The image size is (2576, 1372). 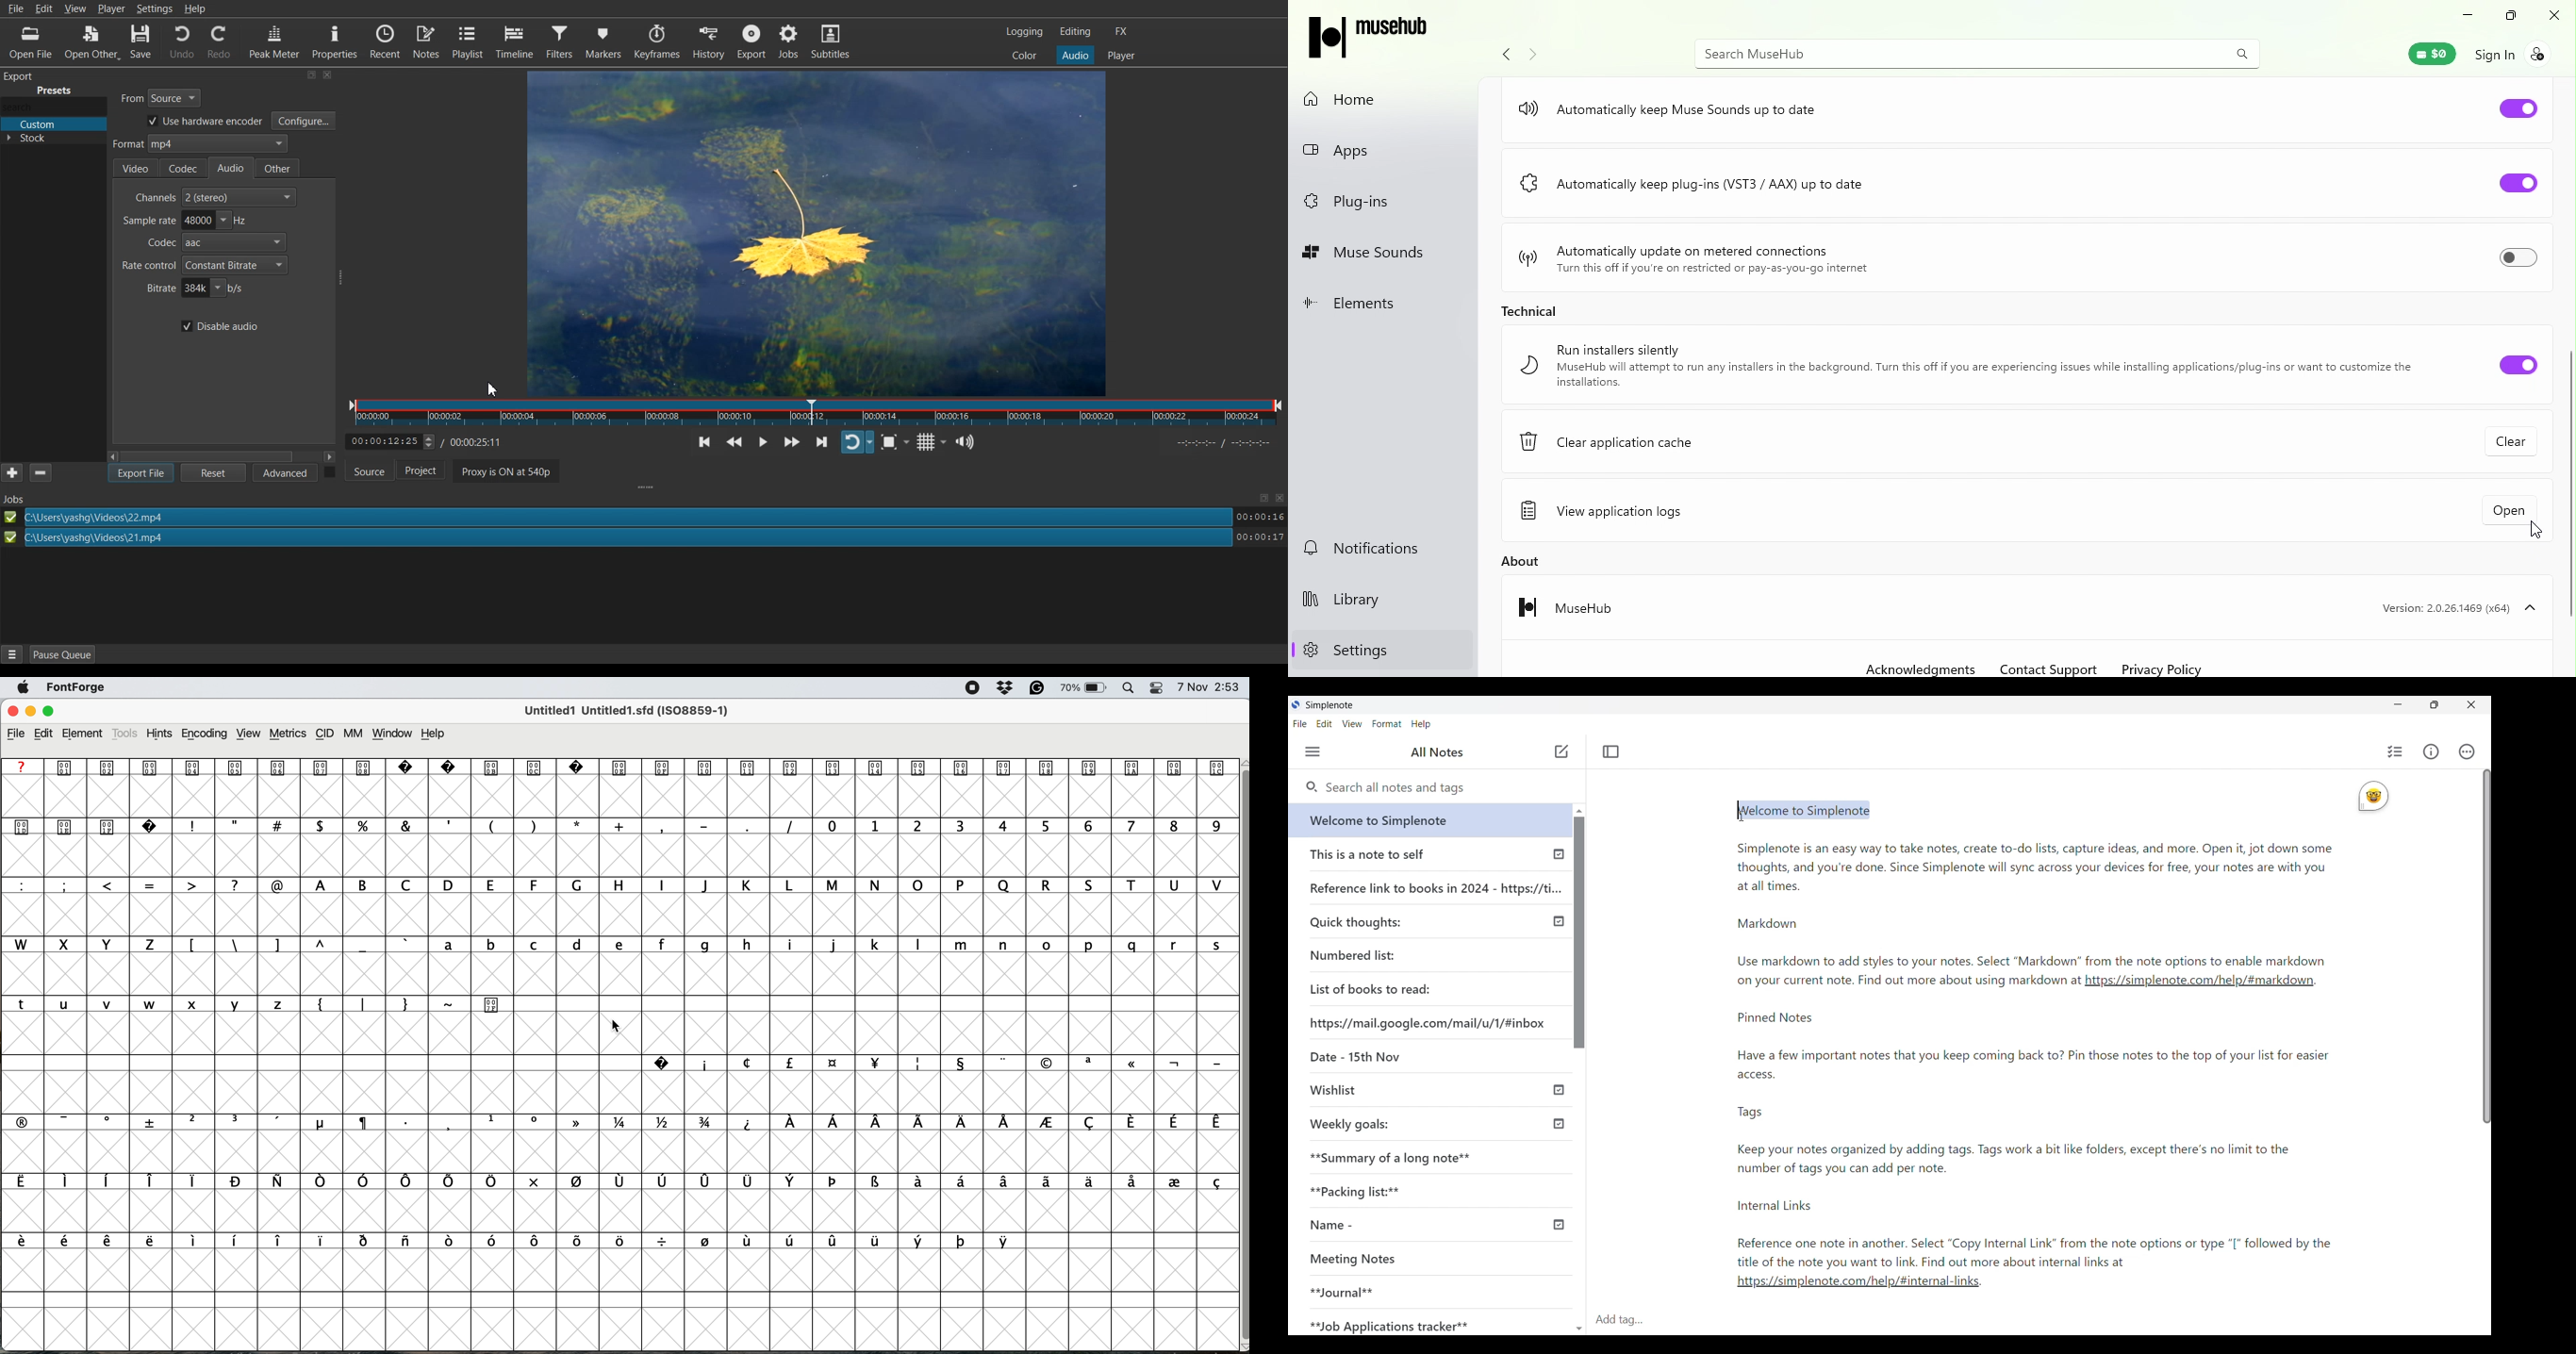 What do you see at coordinates (1333, 1088) in the screenshot?
I see `Wishlist` at bounding box center [1333, 1088].